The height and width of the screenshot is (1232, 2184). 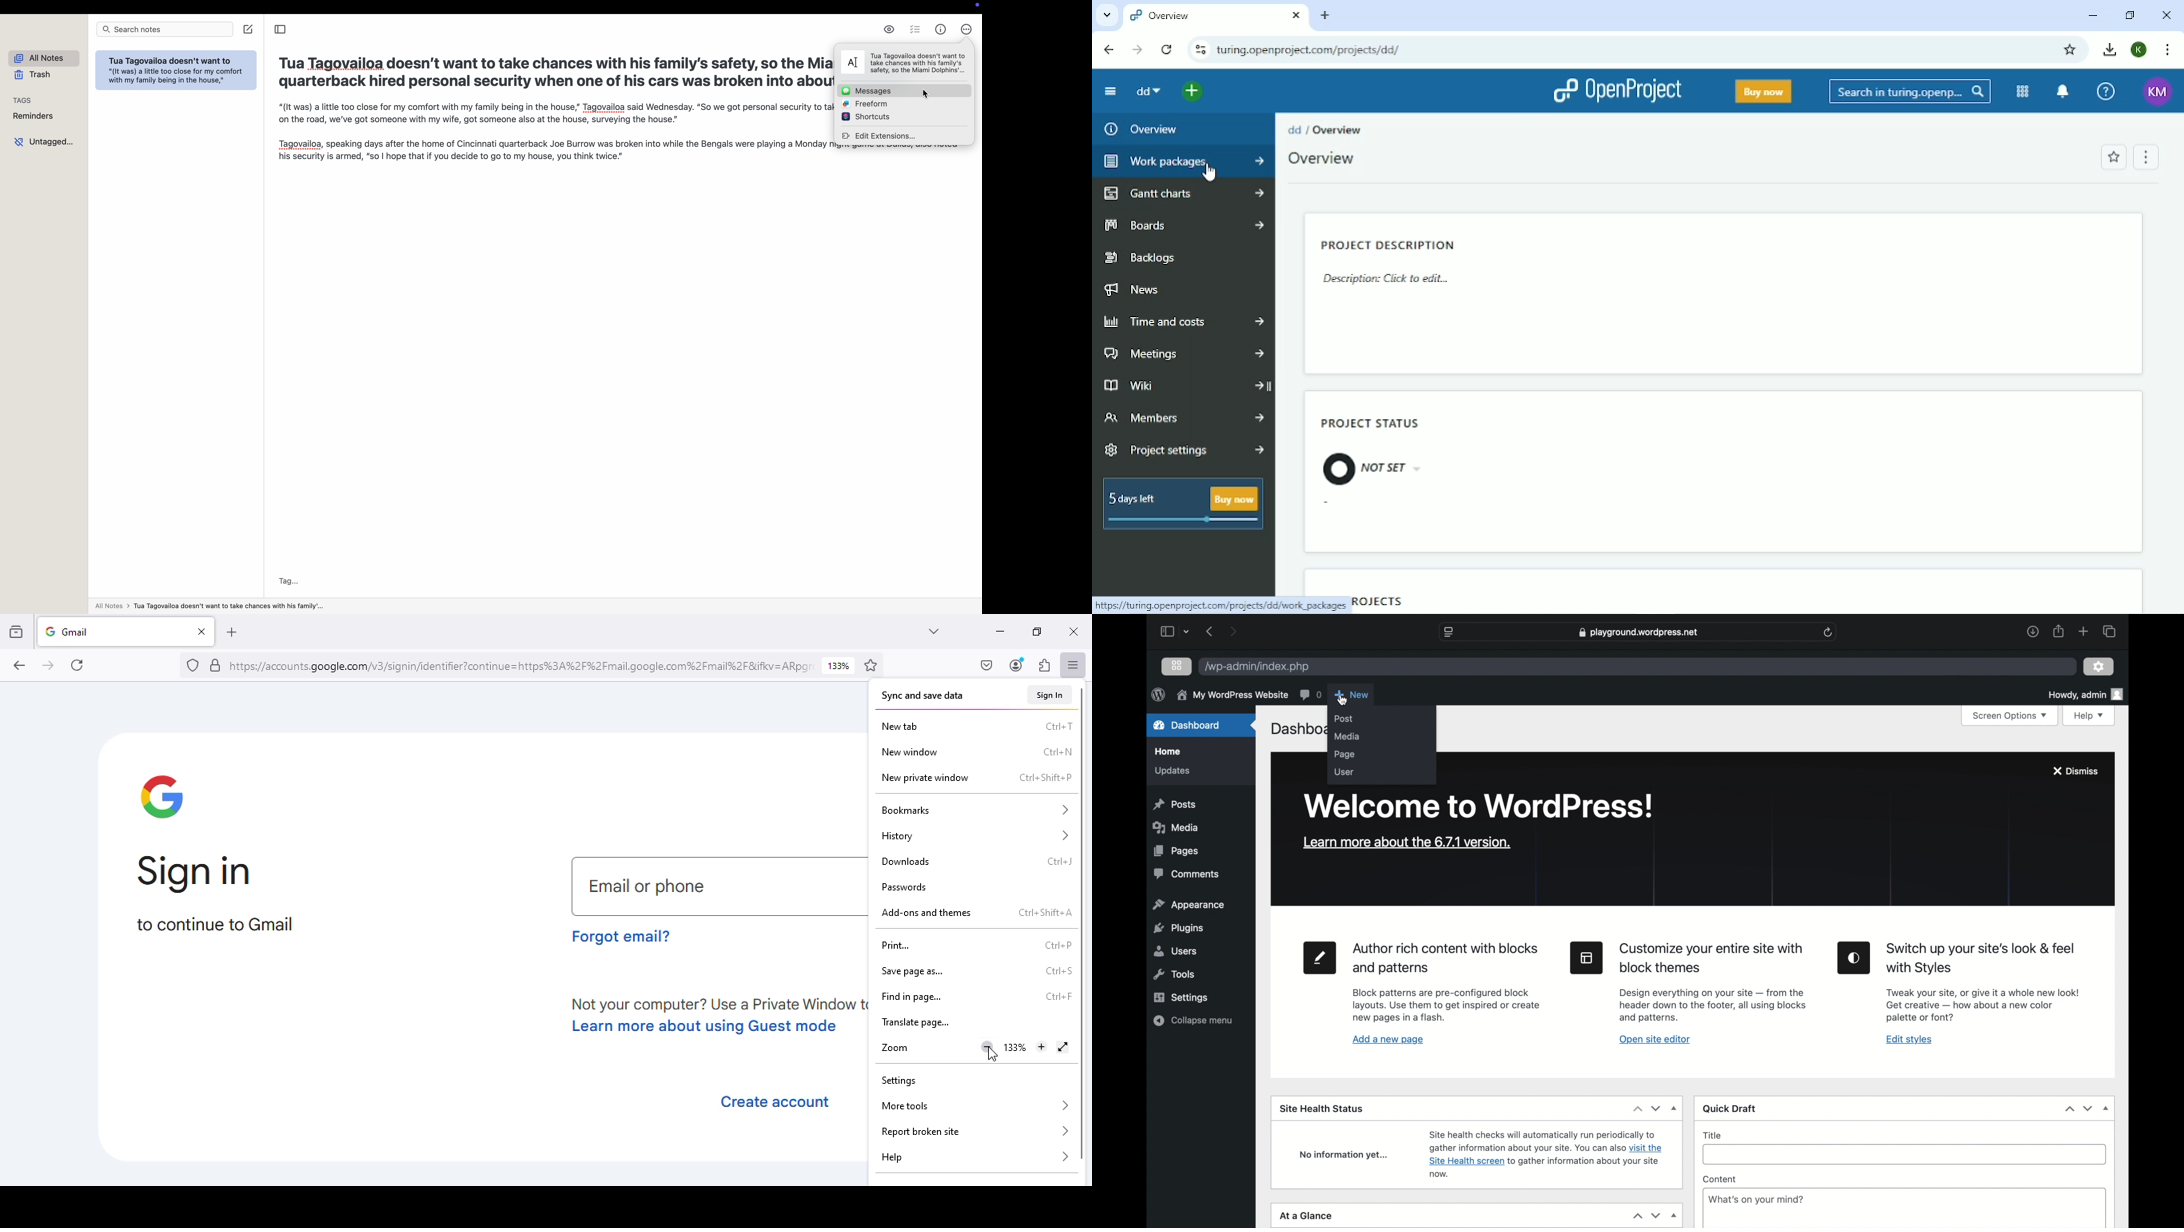 I want to click on new, so click(x=1351, y=695).